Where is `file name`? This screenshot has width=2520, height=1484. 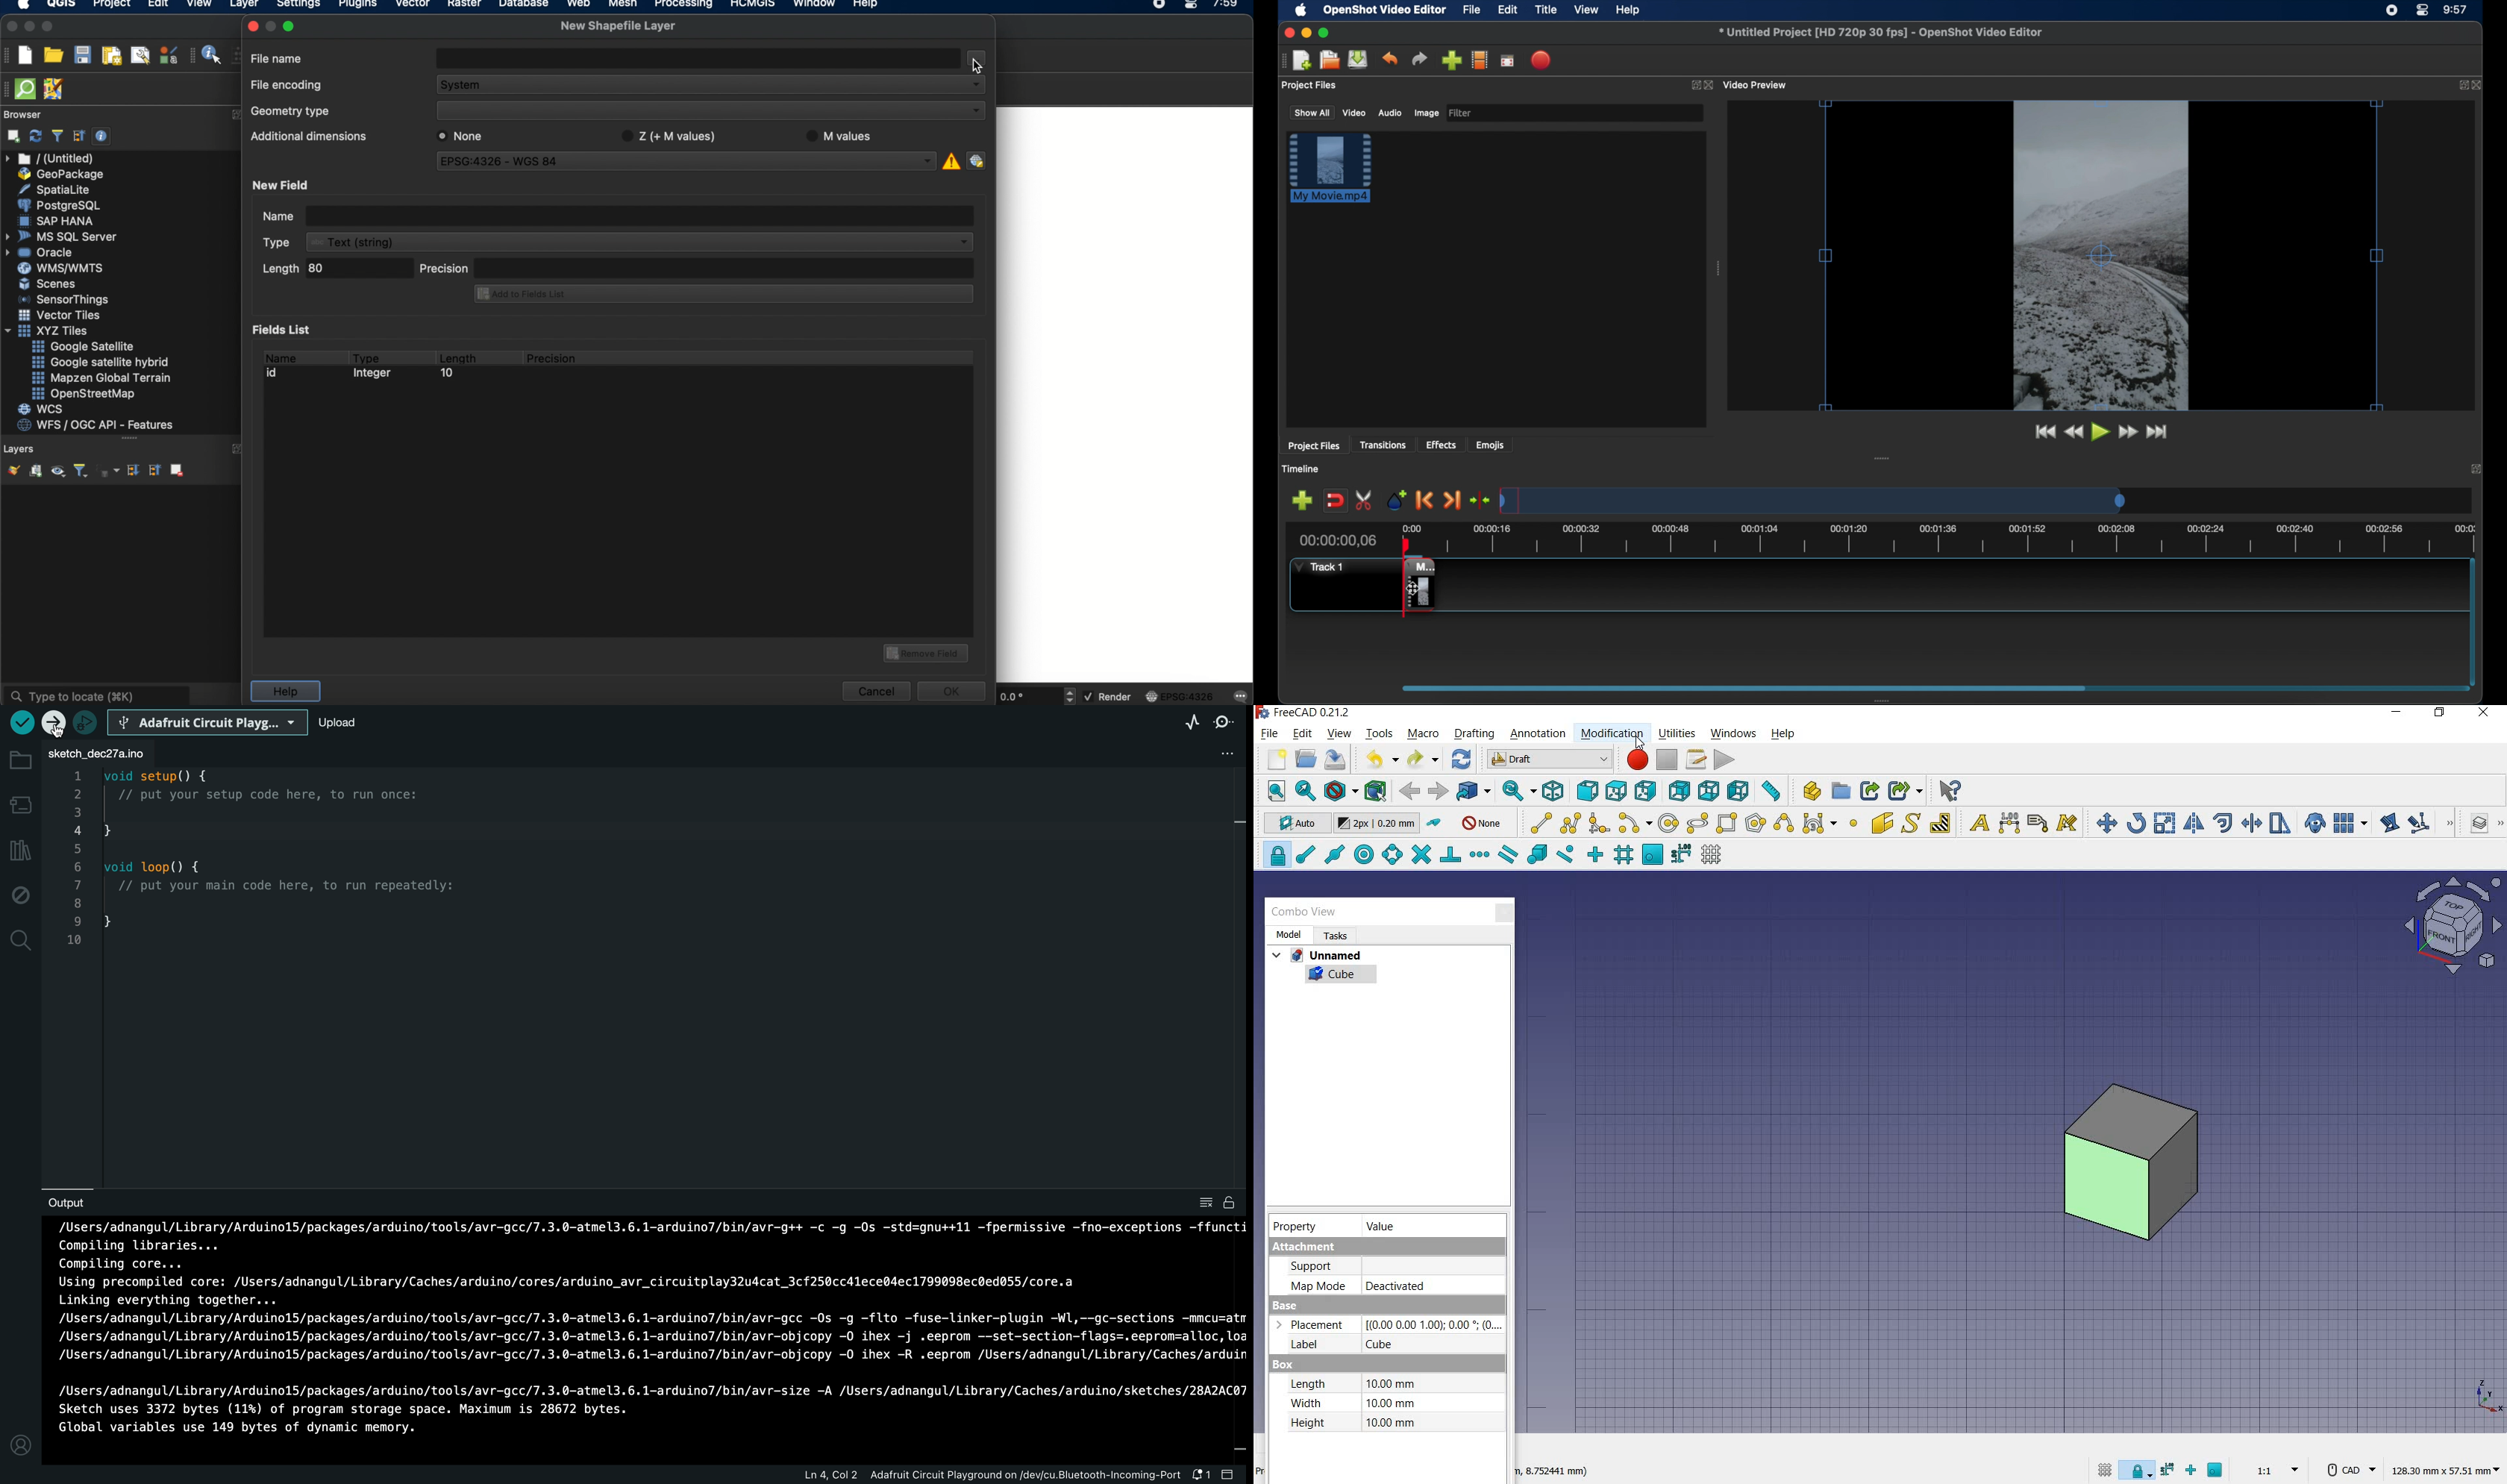 file name is located at coordinates (1882, 33).